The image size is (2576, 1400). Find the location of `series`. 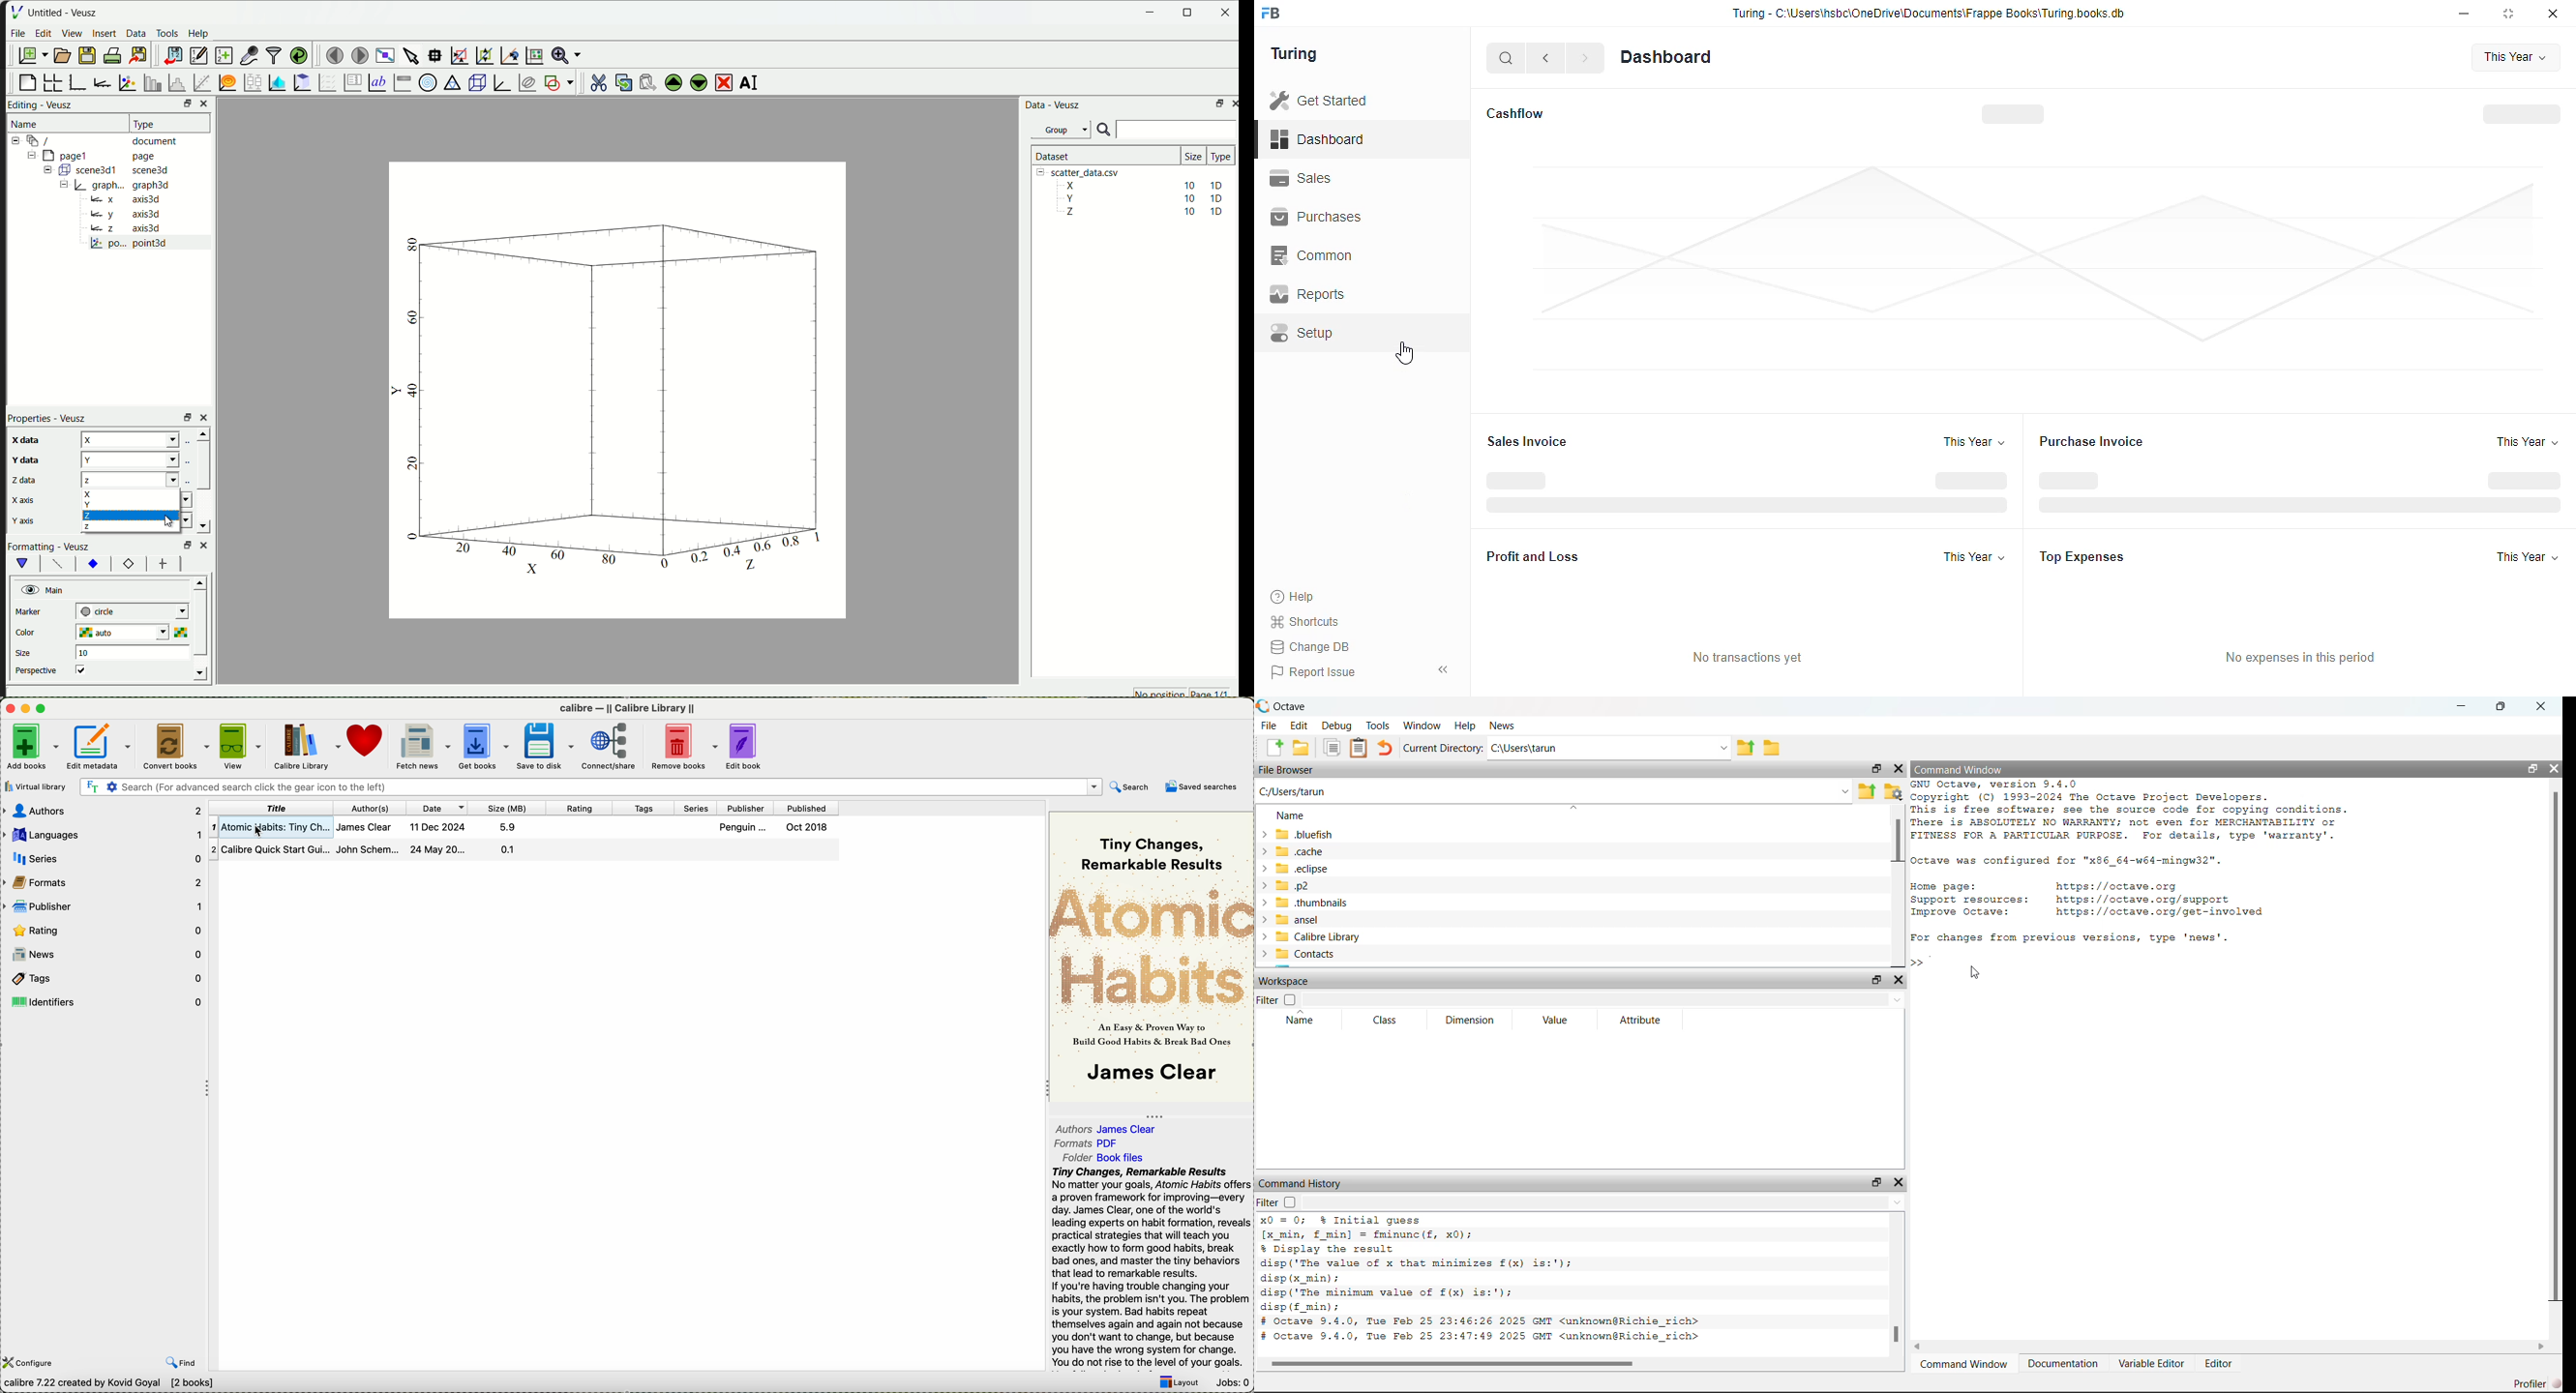

series is located at coordinates (696, 809).